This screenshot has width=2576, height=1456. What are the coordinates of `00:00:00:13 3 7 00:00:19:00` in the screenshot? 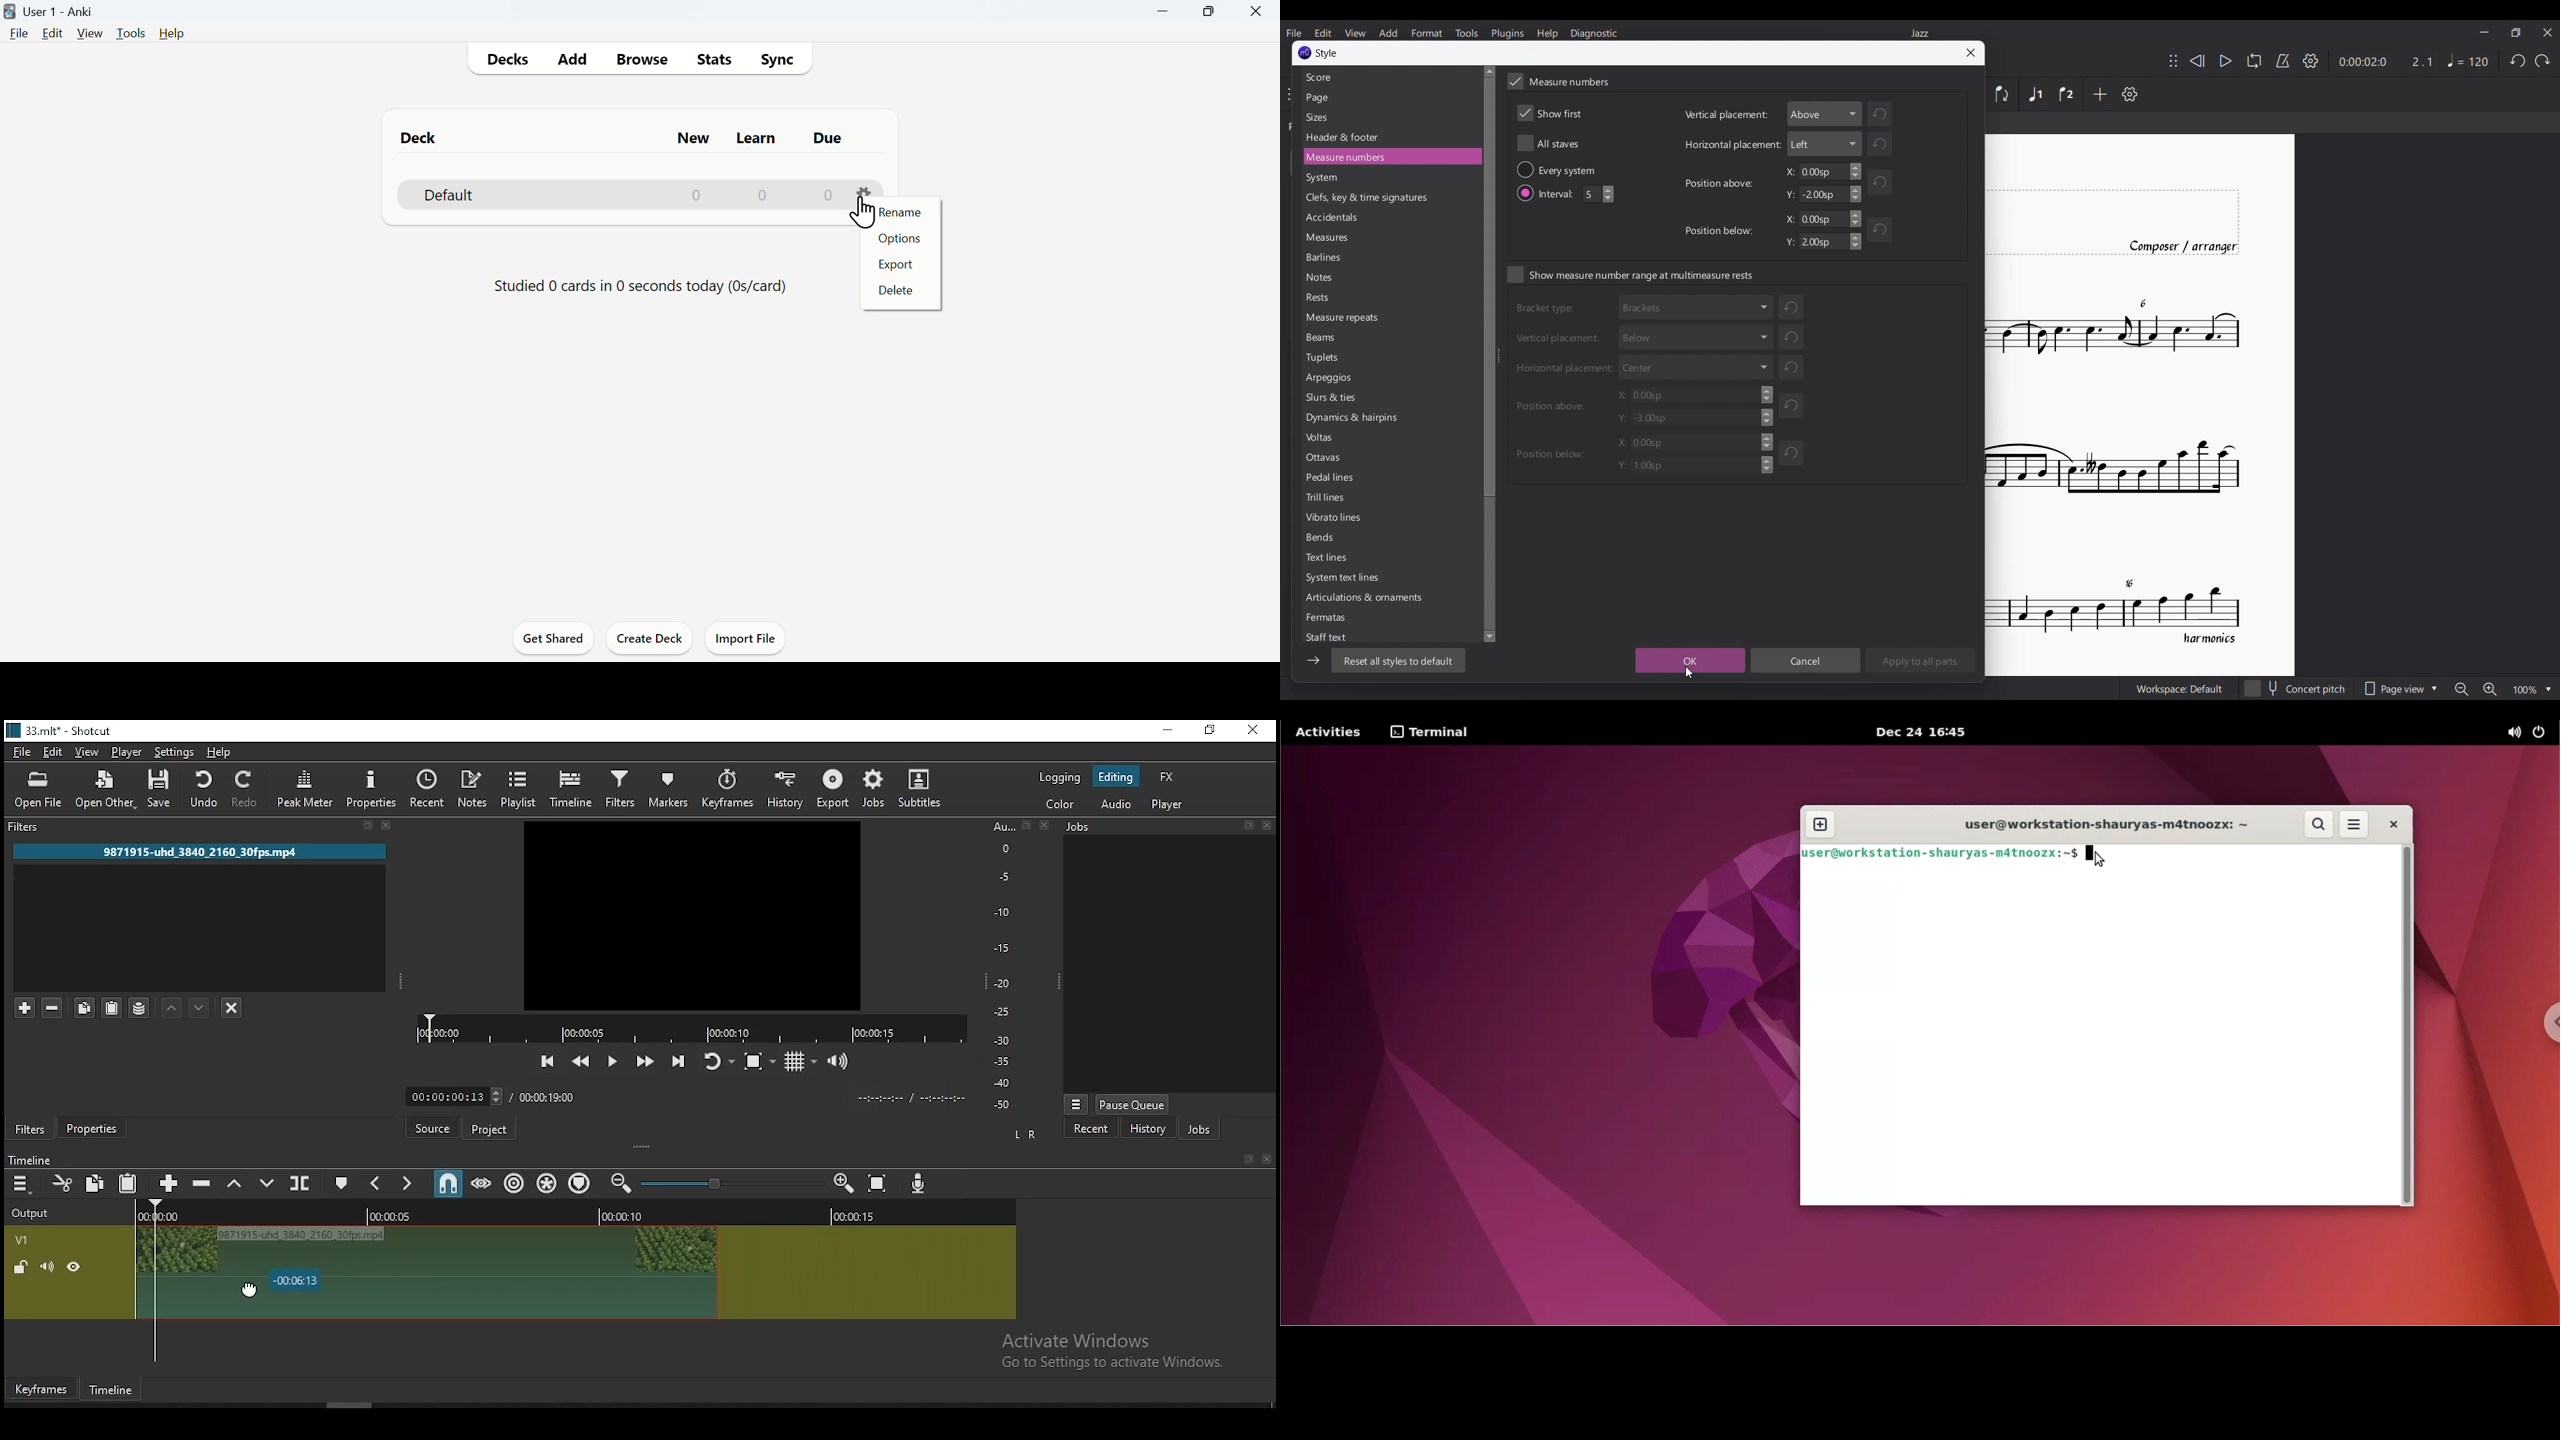 It's located at (490, 1095).